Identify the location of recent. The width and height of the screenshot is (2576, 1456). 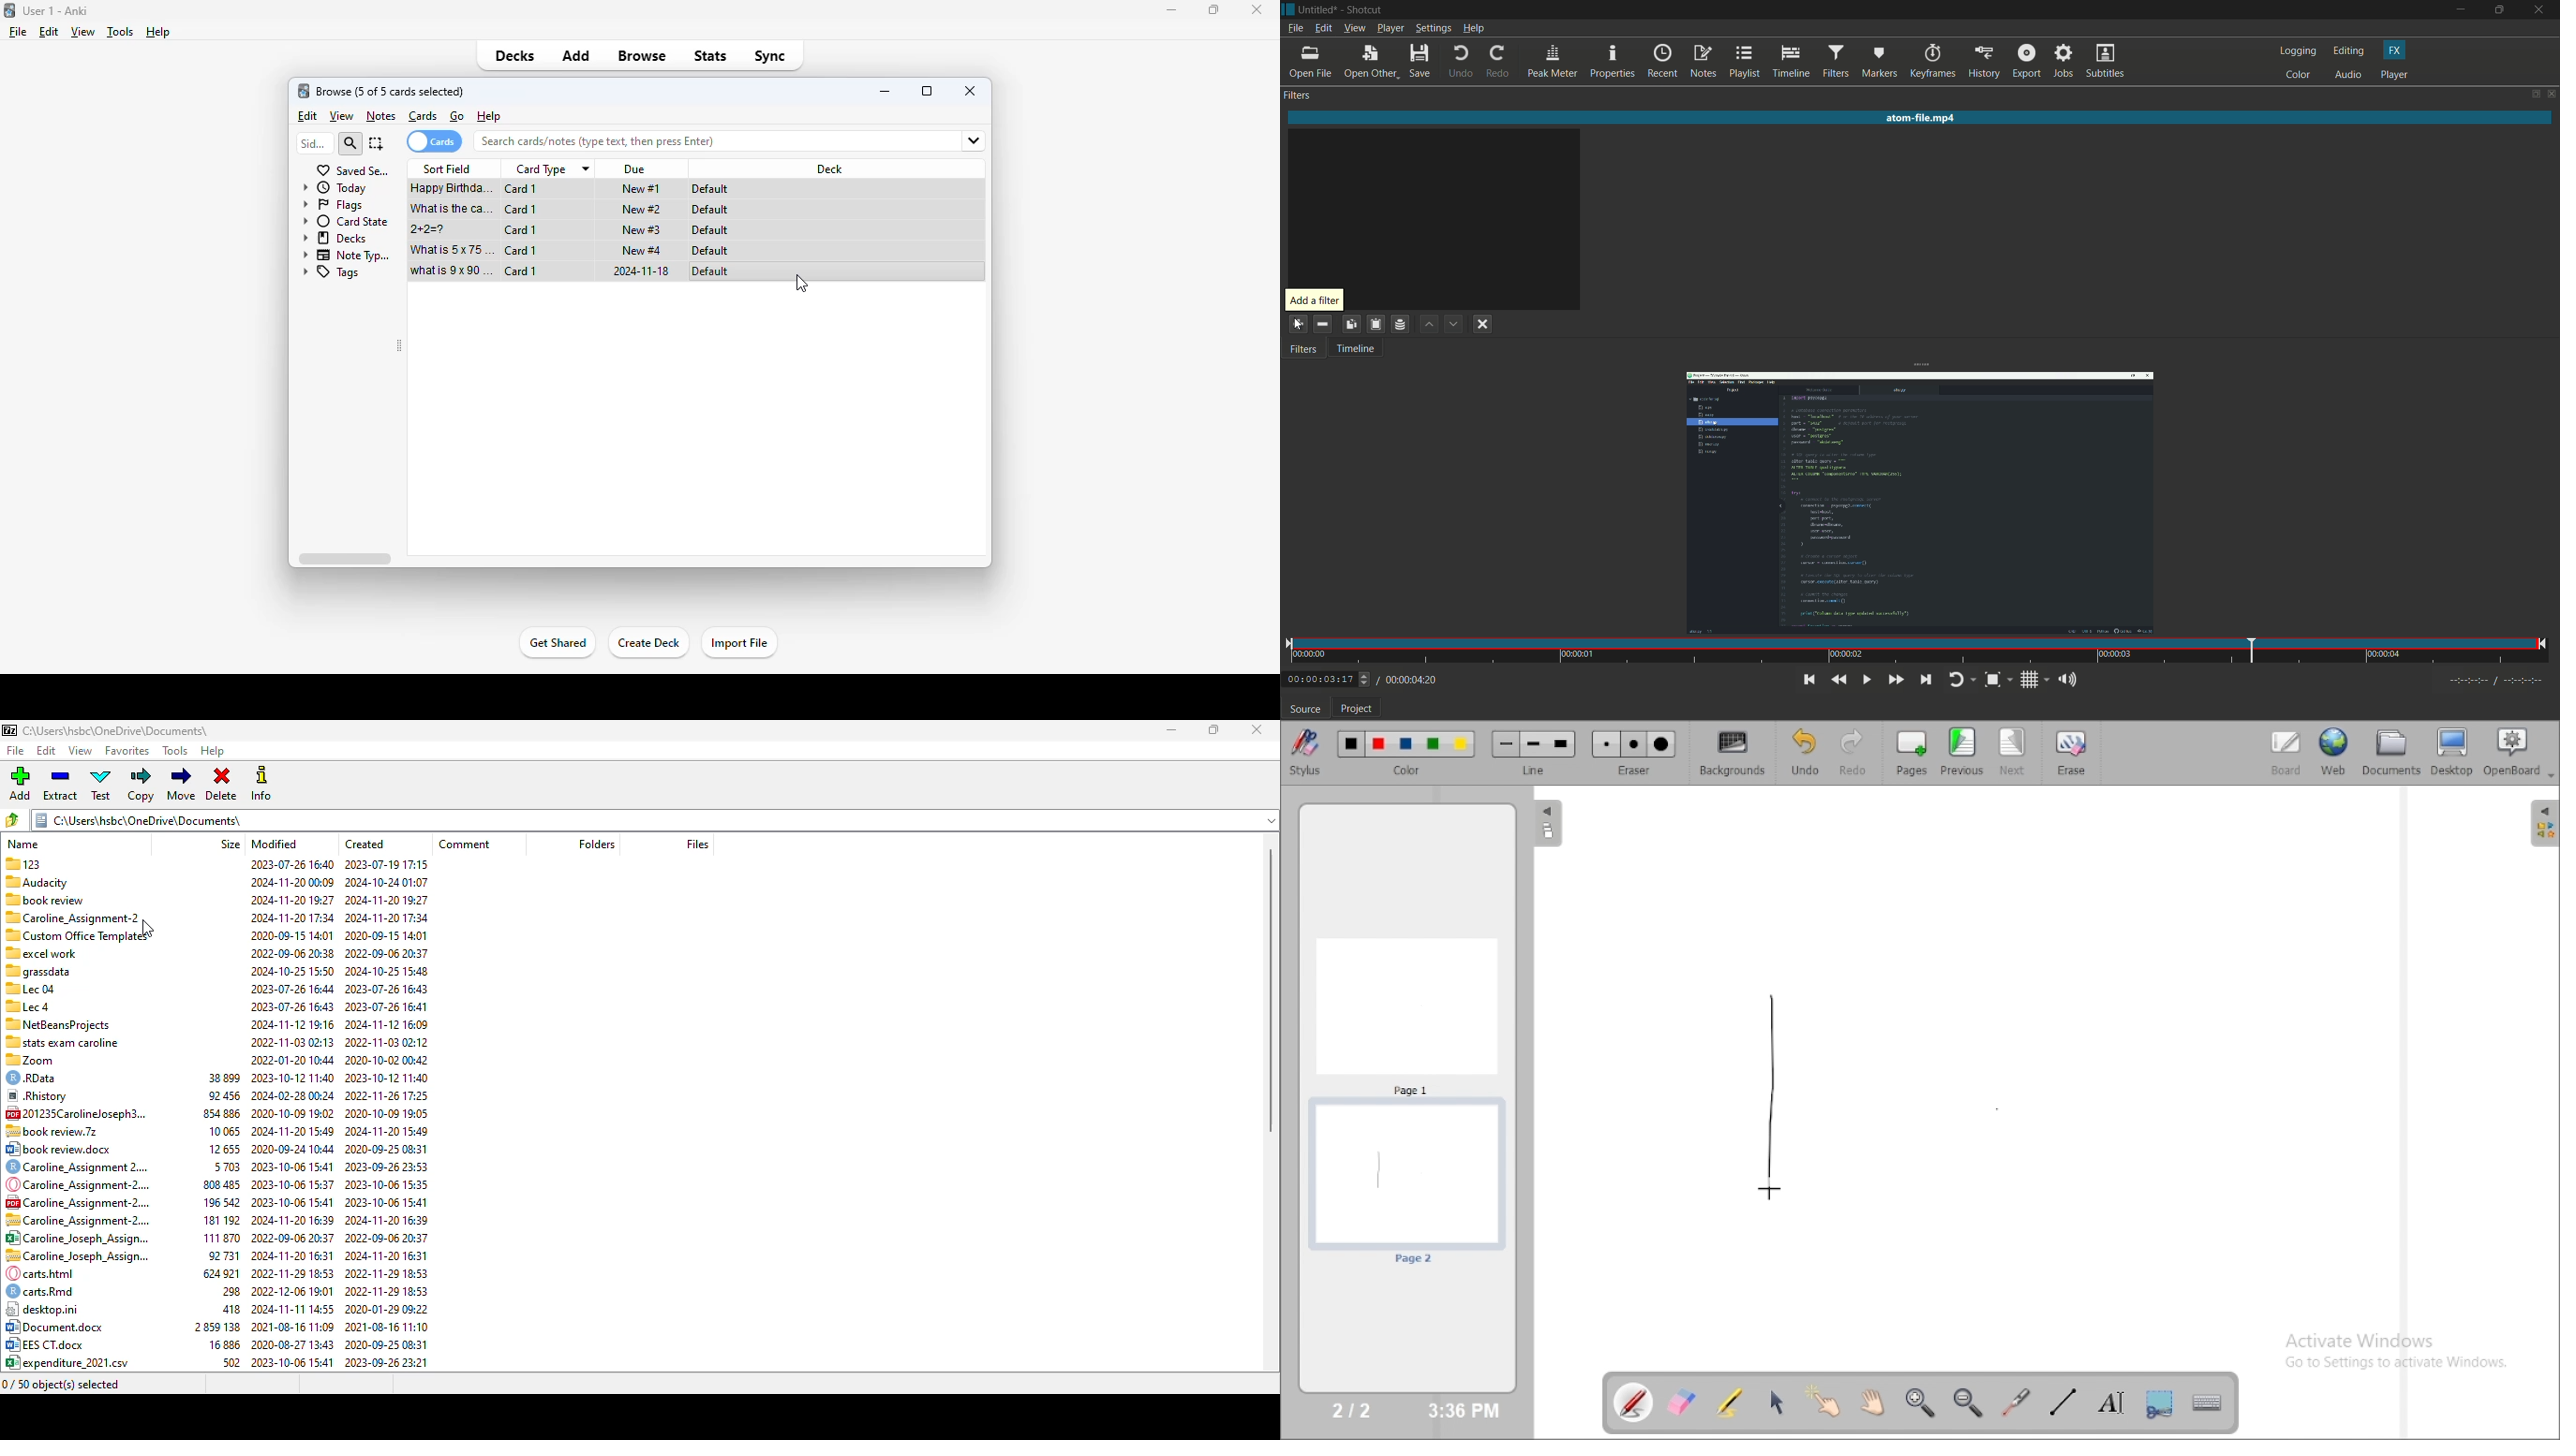
(1662, 61).